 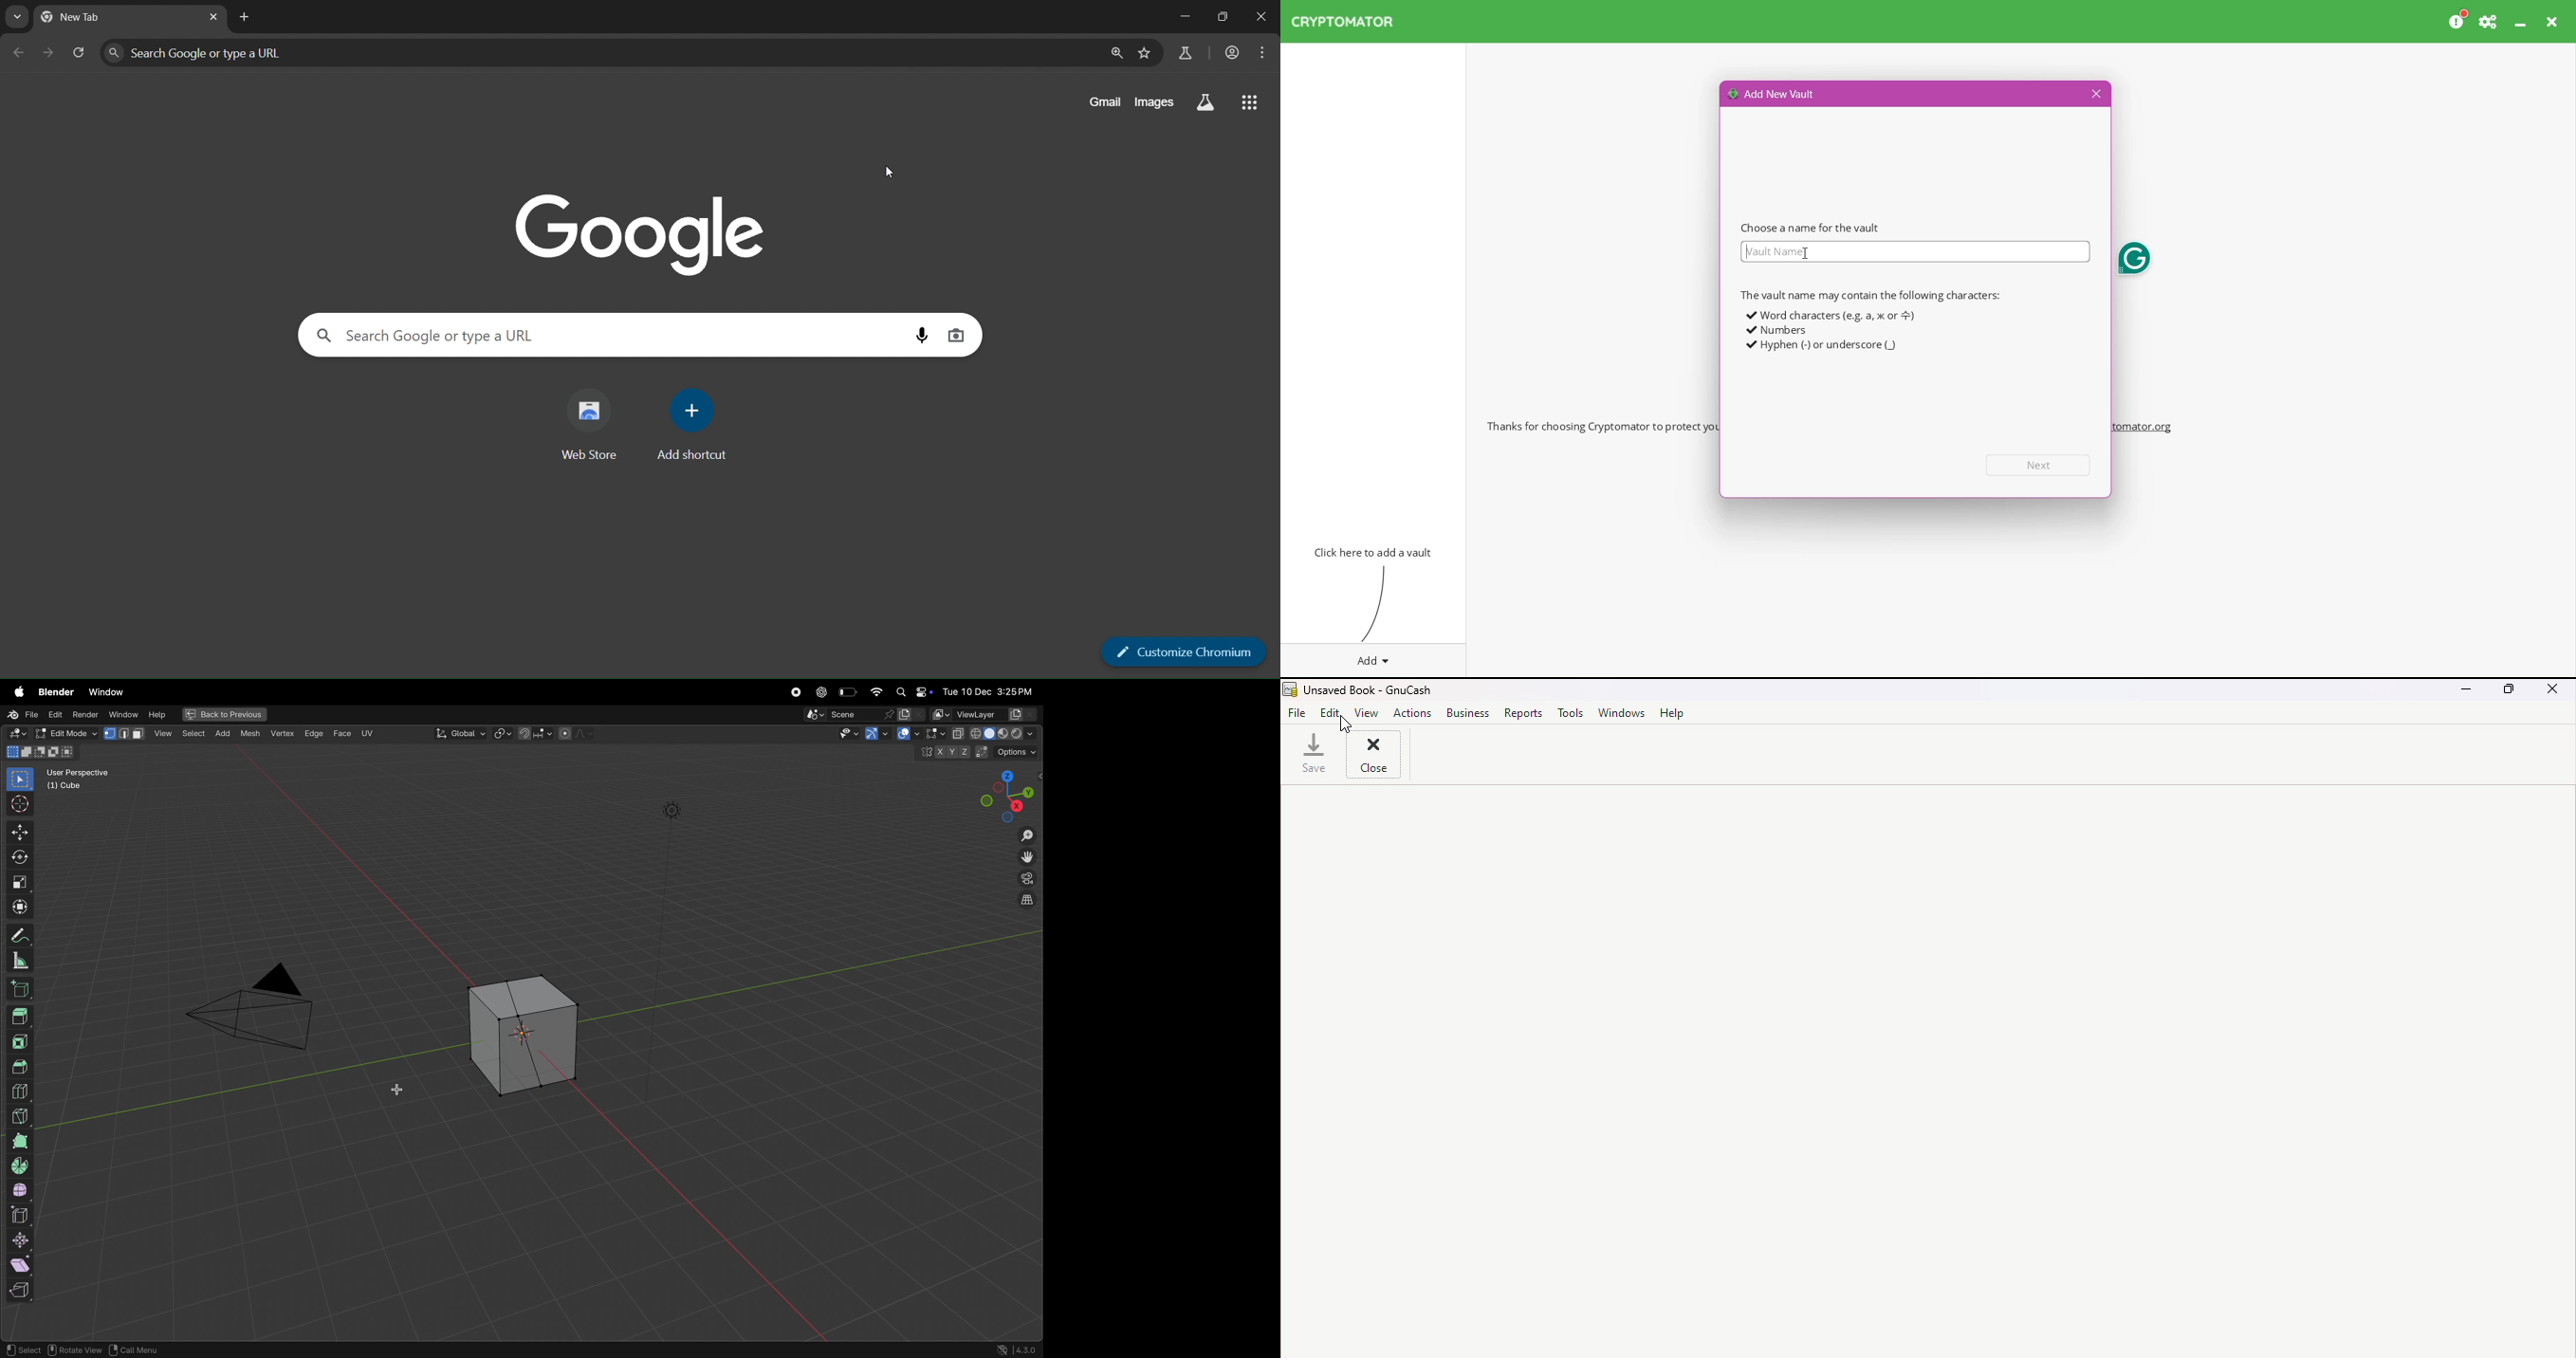 I want to click on uv, so click(x=367, y=733).